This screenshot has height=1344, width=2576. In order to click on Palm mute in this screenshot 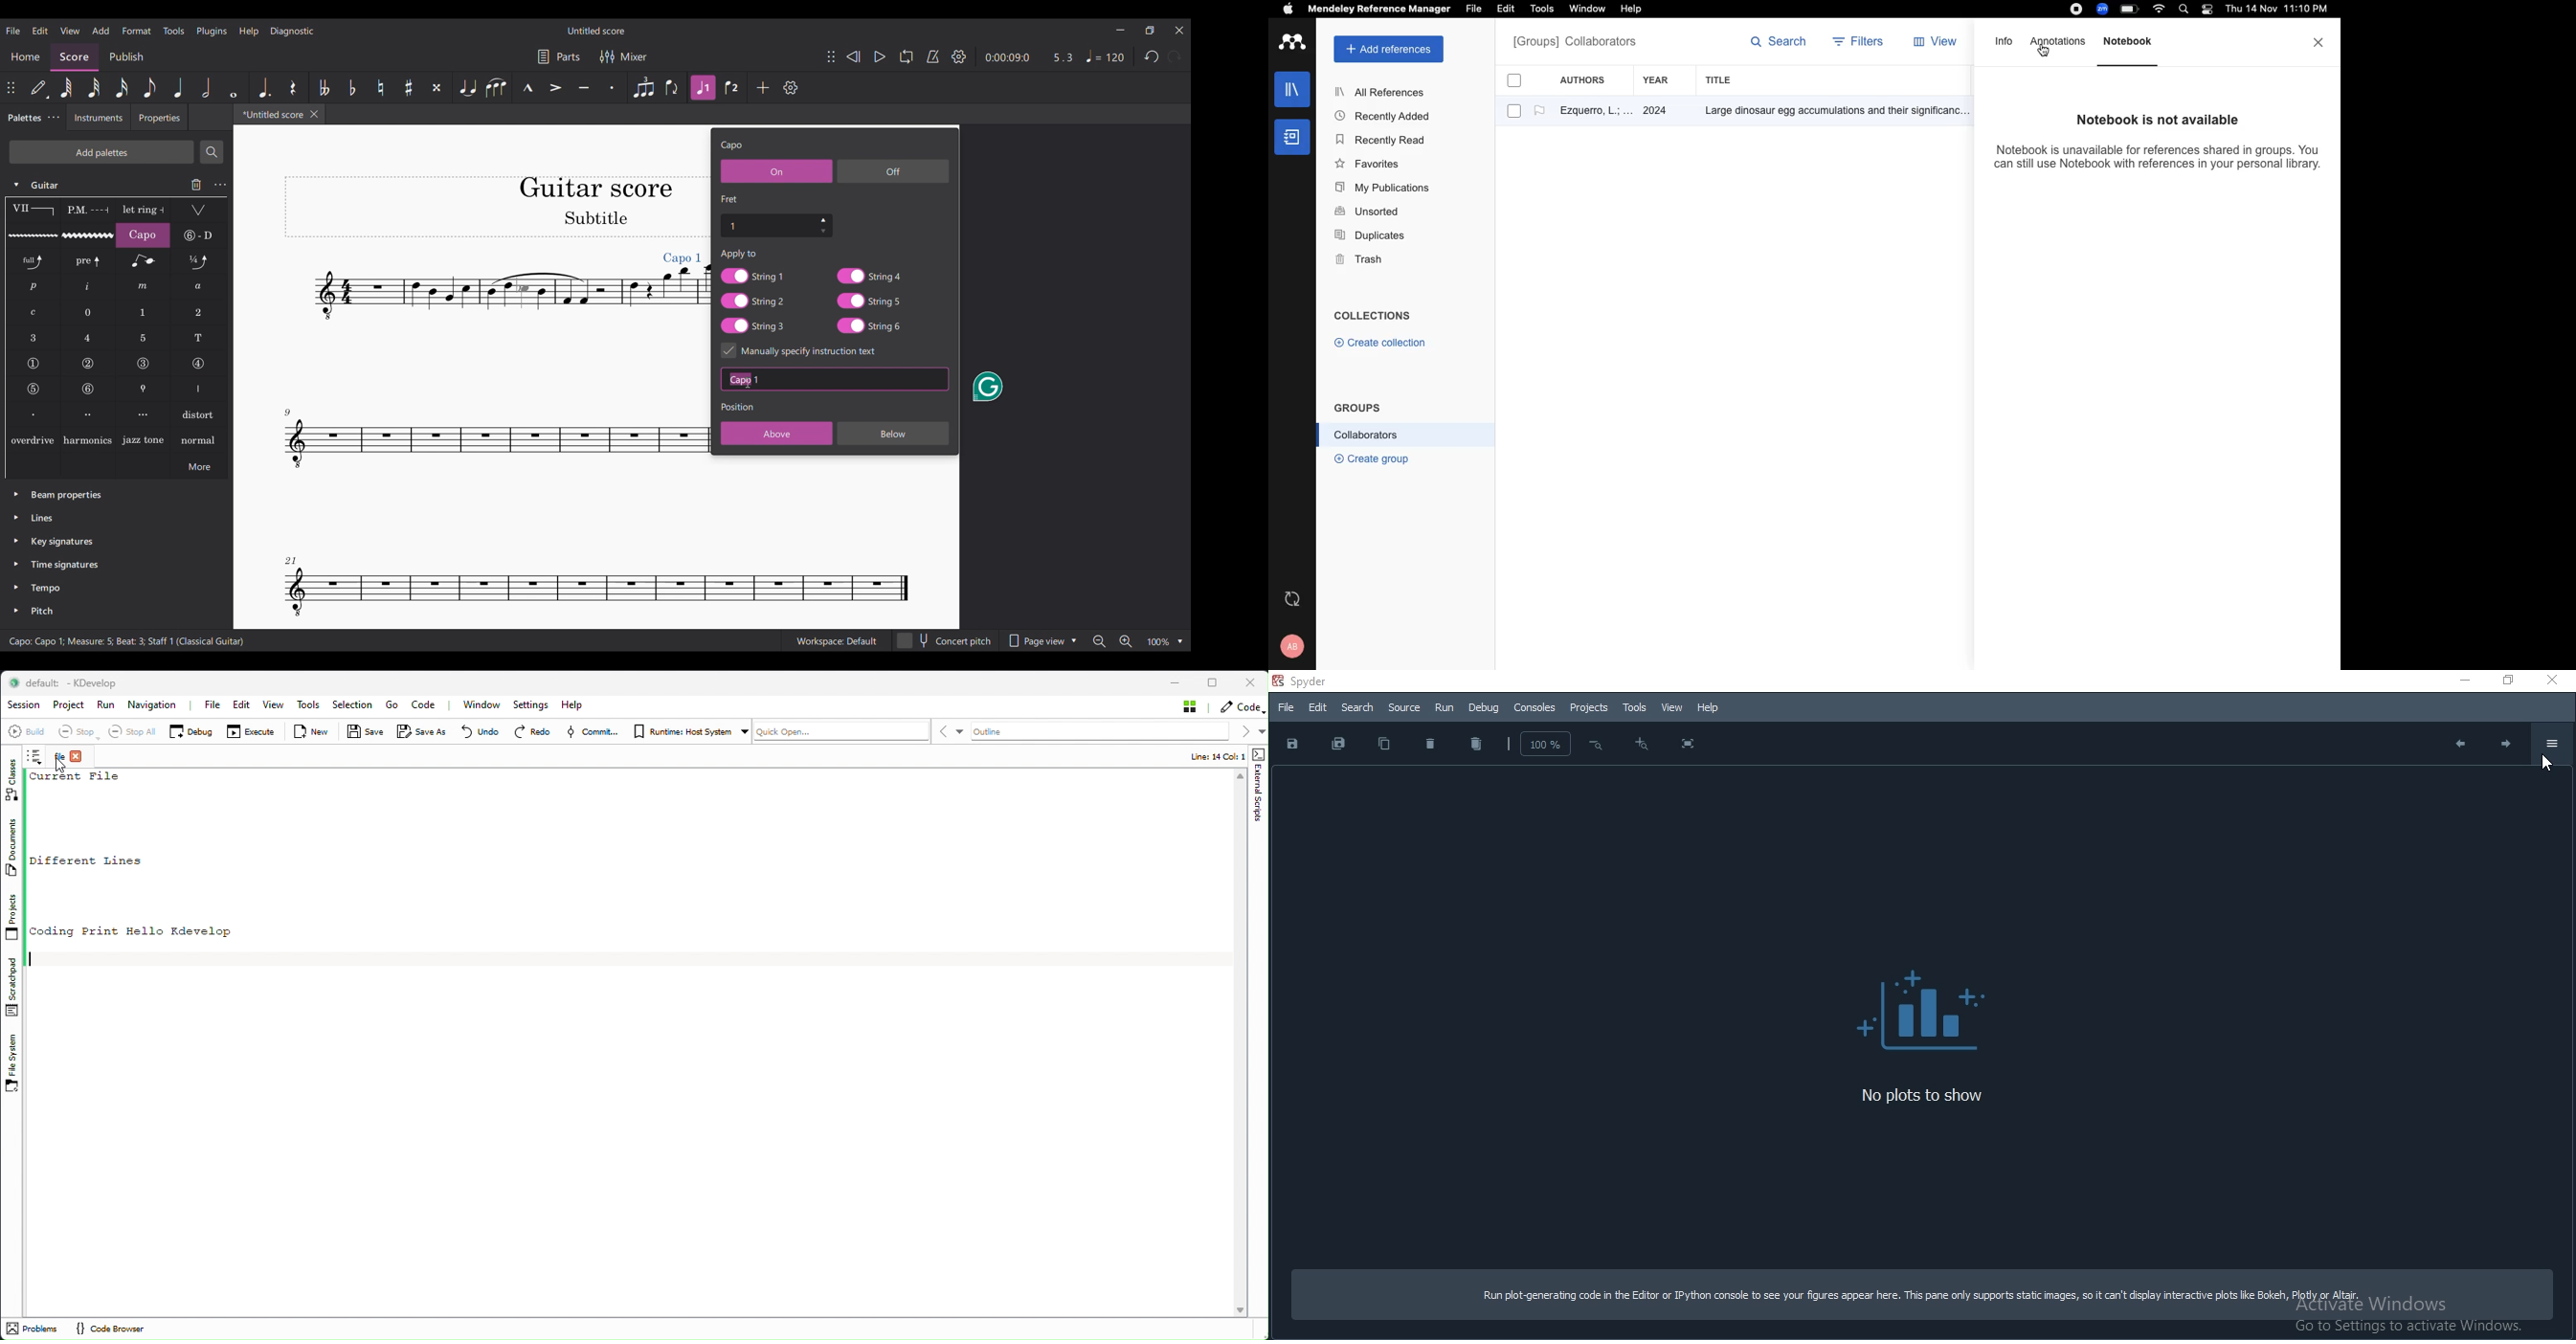, I will do `click(87, 210)`.